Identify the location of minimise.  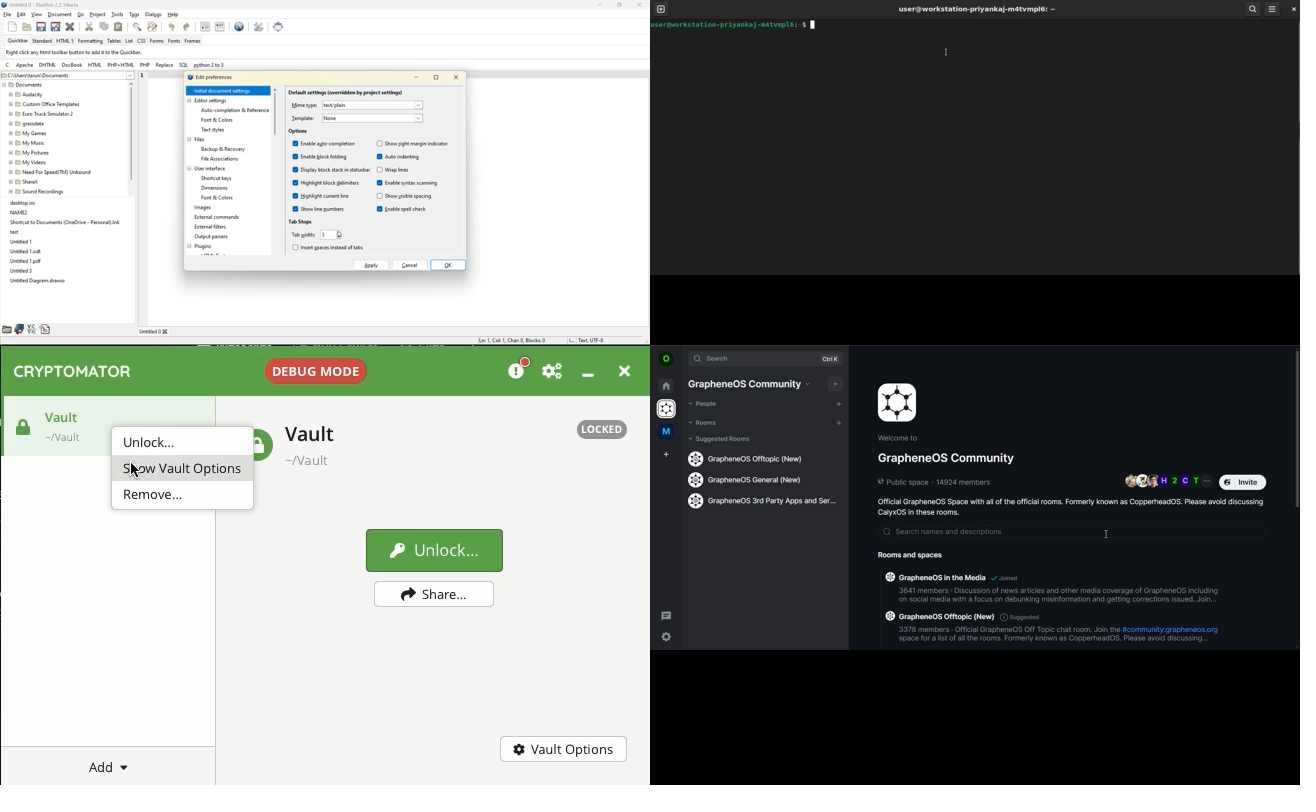
(592, 374).